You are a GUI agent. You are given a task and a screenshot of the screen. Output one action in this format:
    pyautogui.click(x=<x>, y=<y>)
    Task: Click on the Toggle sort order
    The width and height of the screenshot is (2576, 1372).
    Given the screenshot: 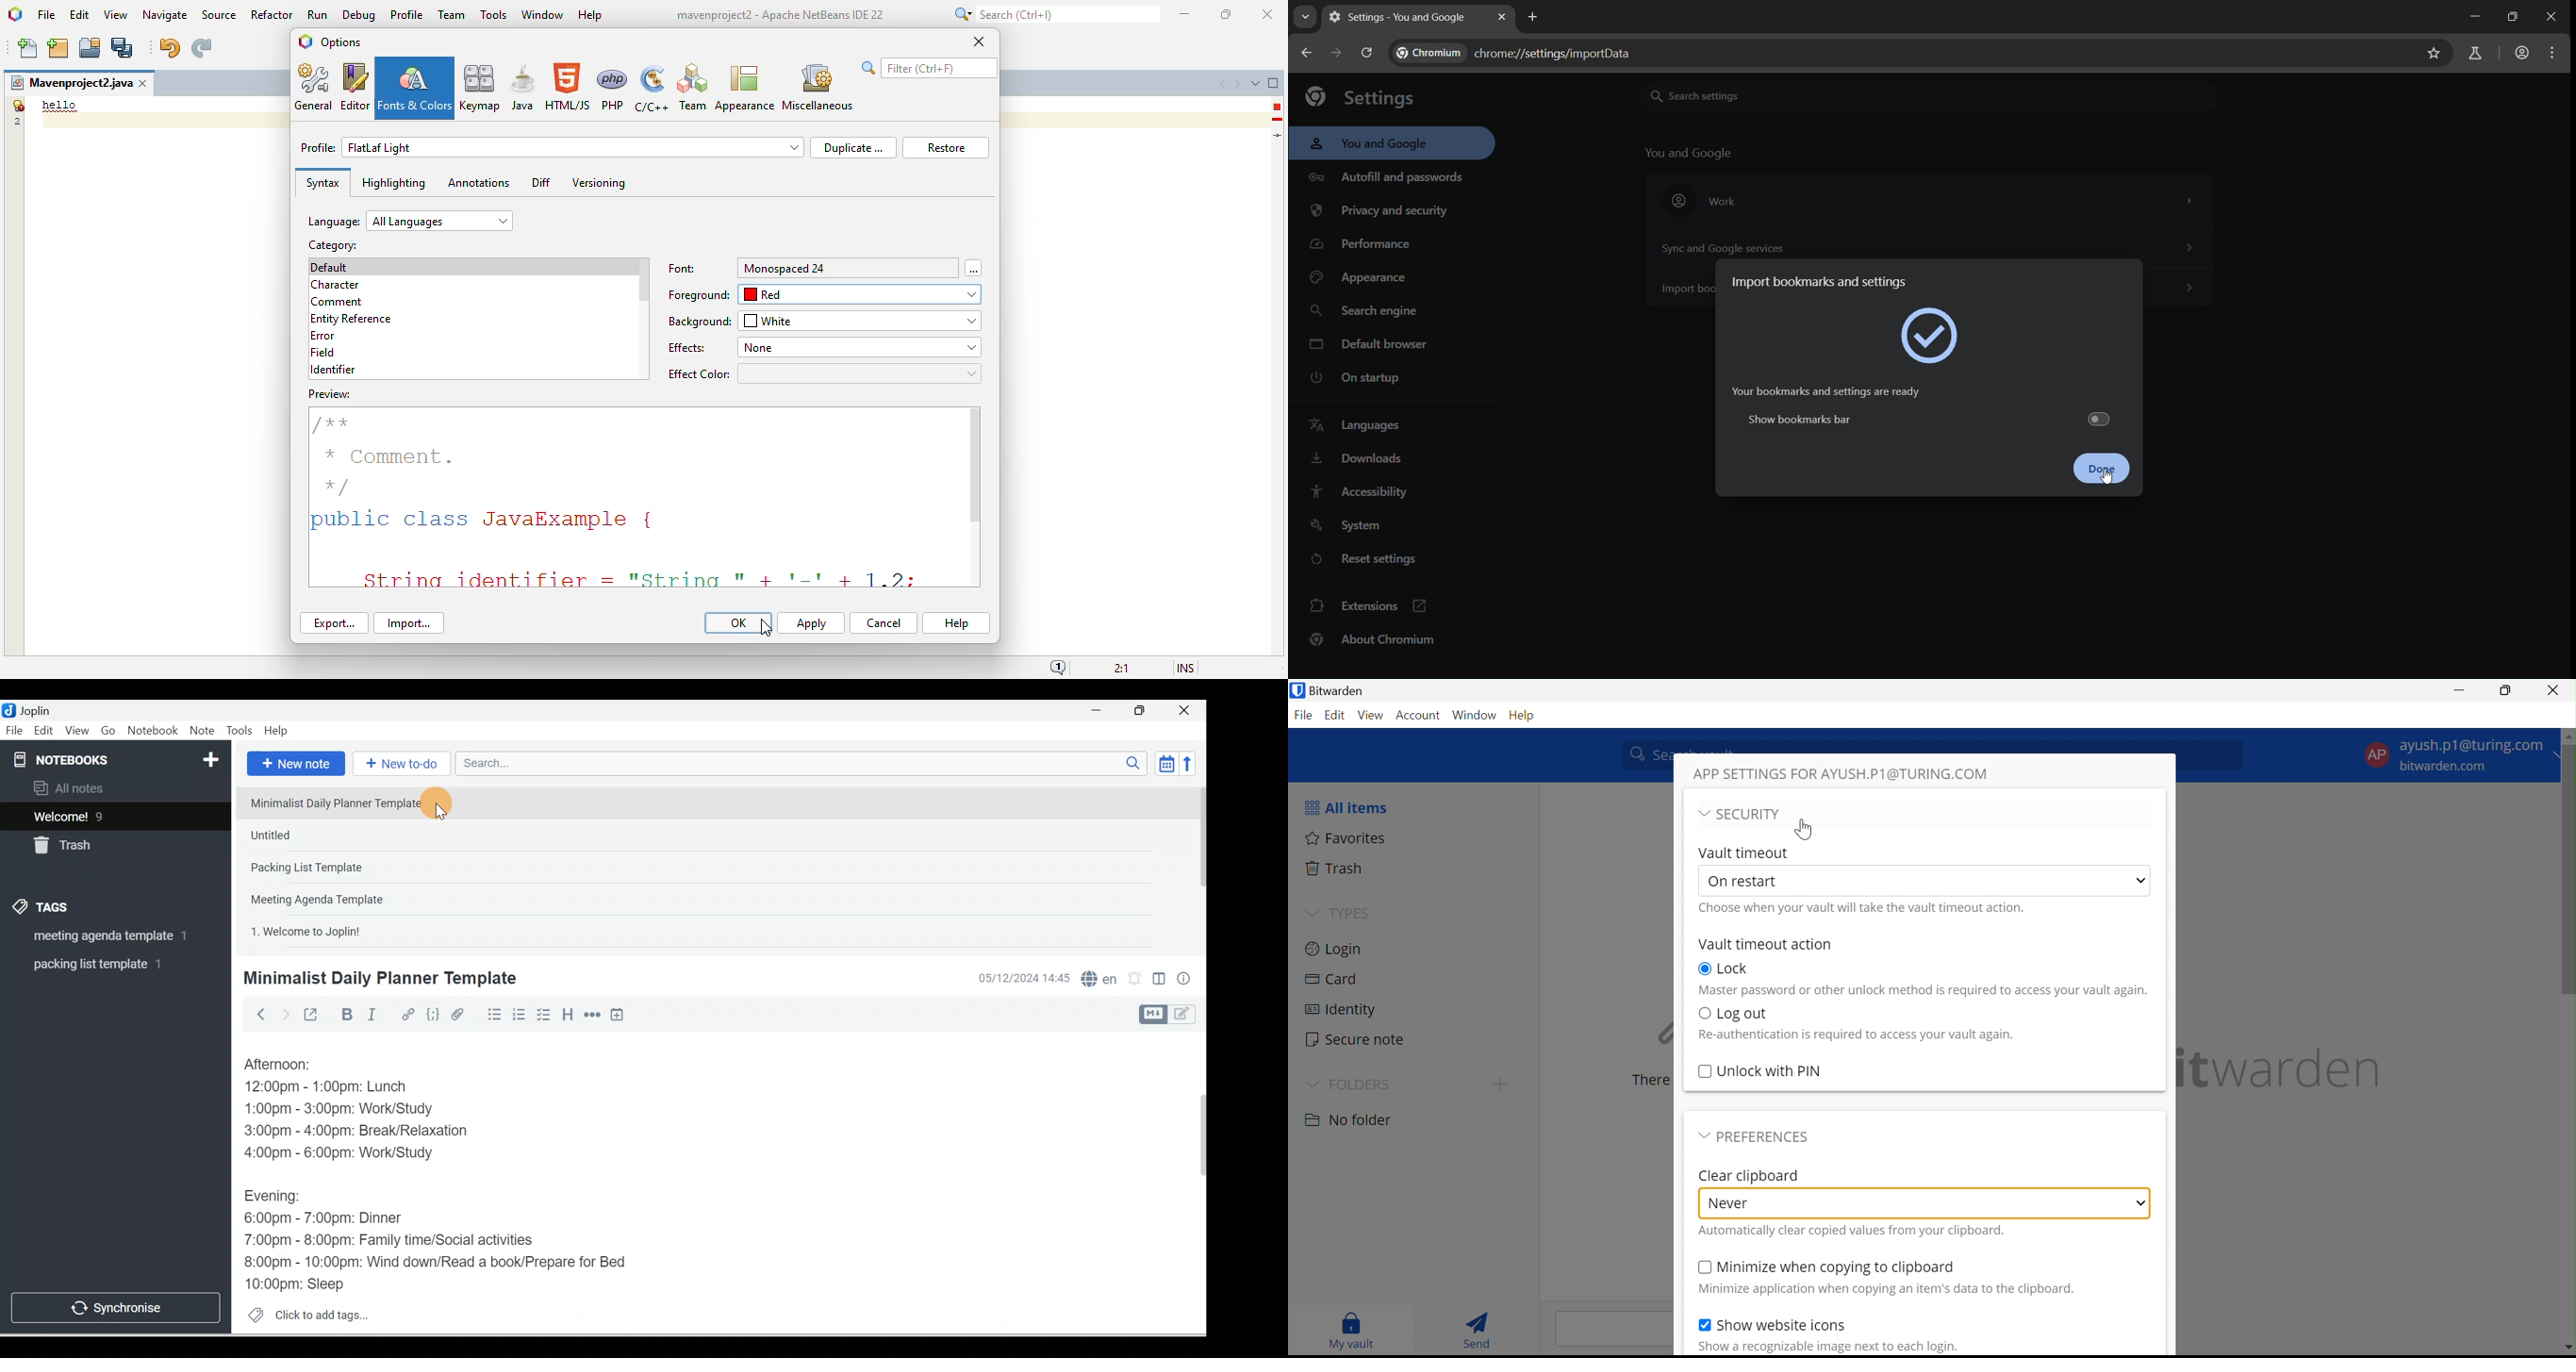 What is the action you would take?
    pyautogui.click(x=1166, y=763)
    